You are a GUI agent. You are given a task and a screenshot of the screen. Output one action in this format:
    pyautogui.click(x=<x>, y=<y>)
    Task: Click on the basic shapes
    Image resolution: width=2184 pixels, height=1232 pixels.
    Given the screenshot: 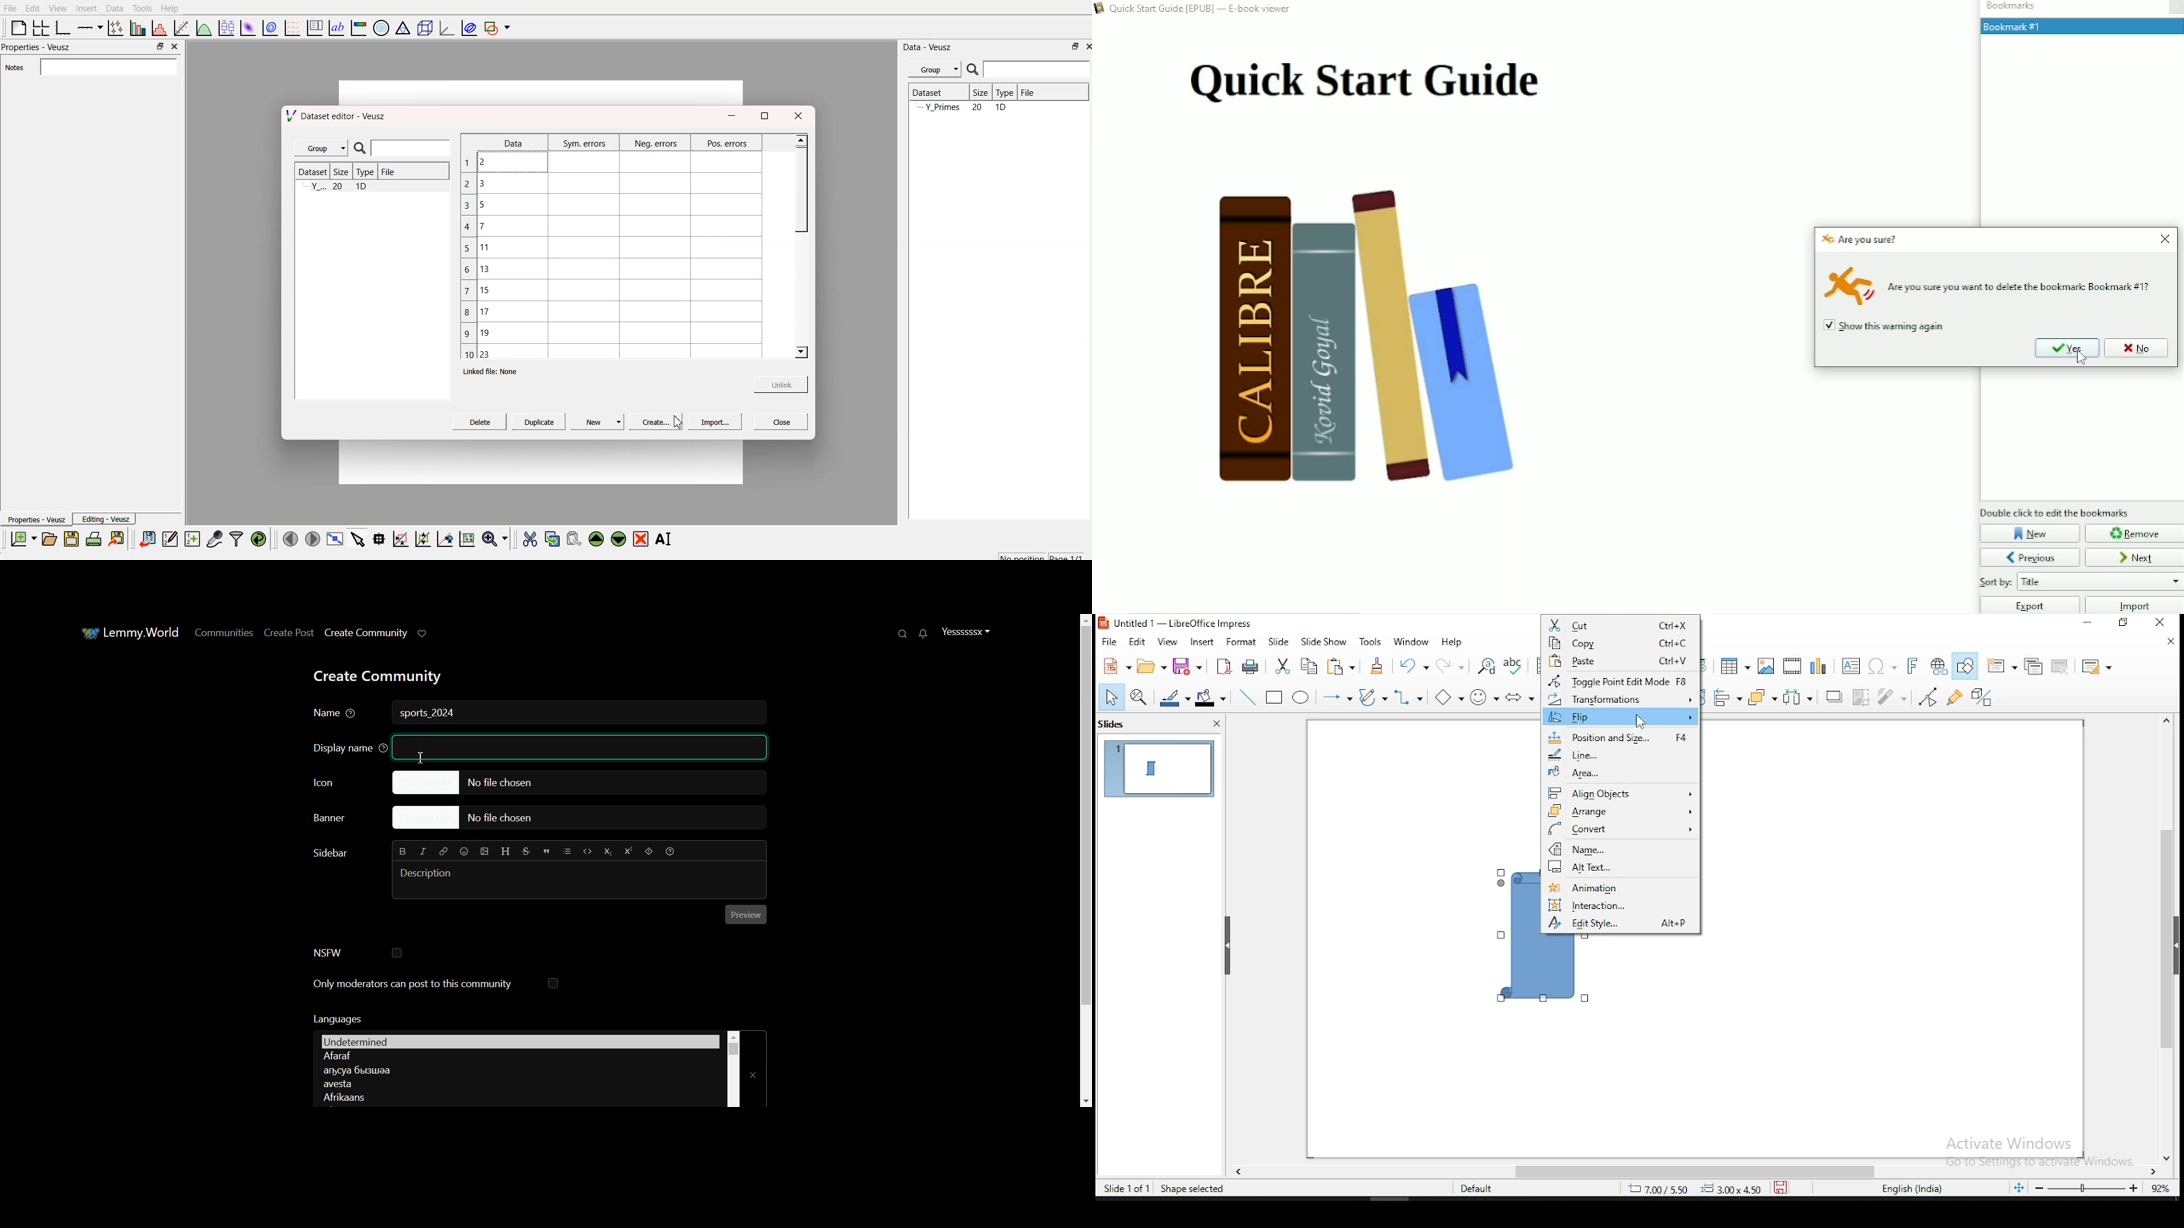 What is the action you would take?
    pyautogui.click(x=1450, y=698)
    